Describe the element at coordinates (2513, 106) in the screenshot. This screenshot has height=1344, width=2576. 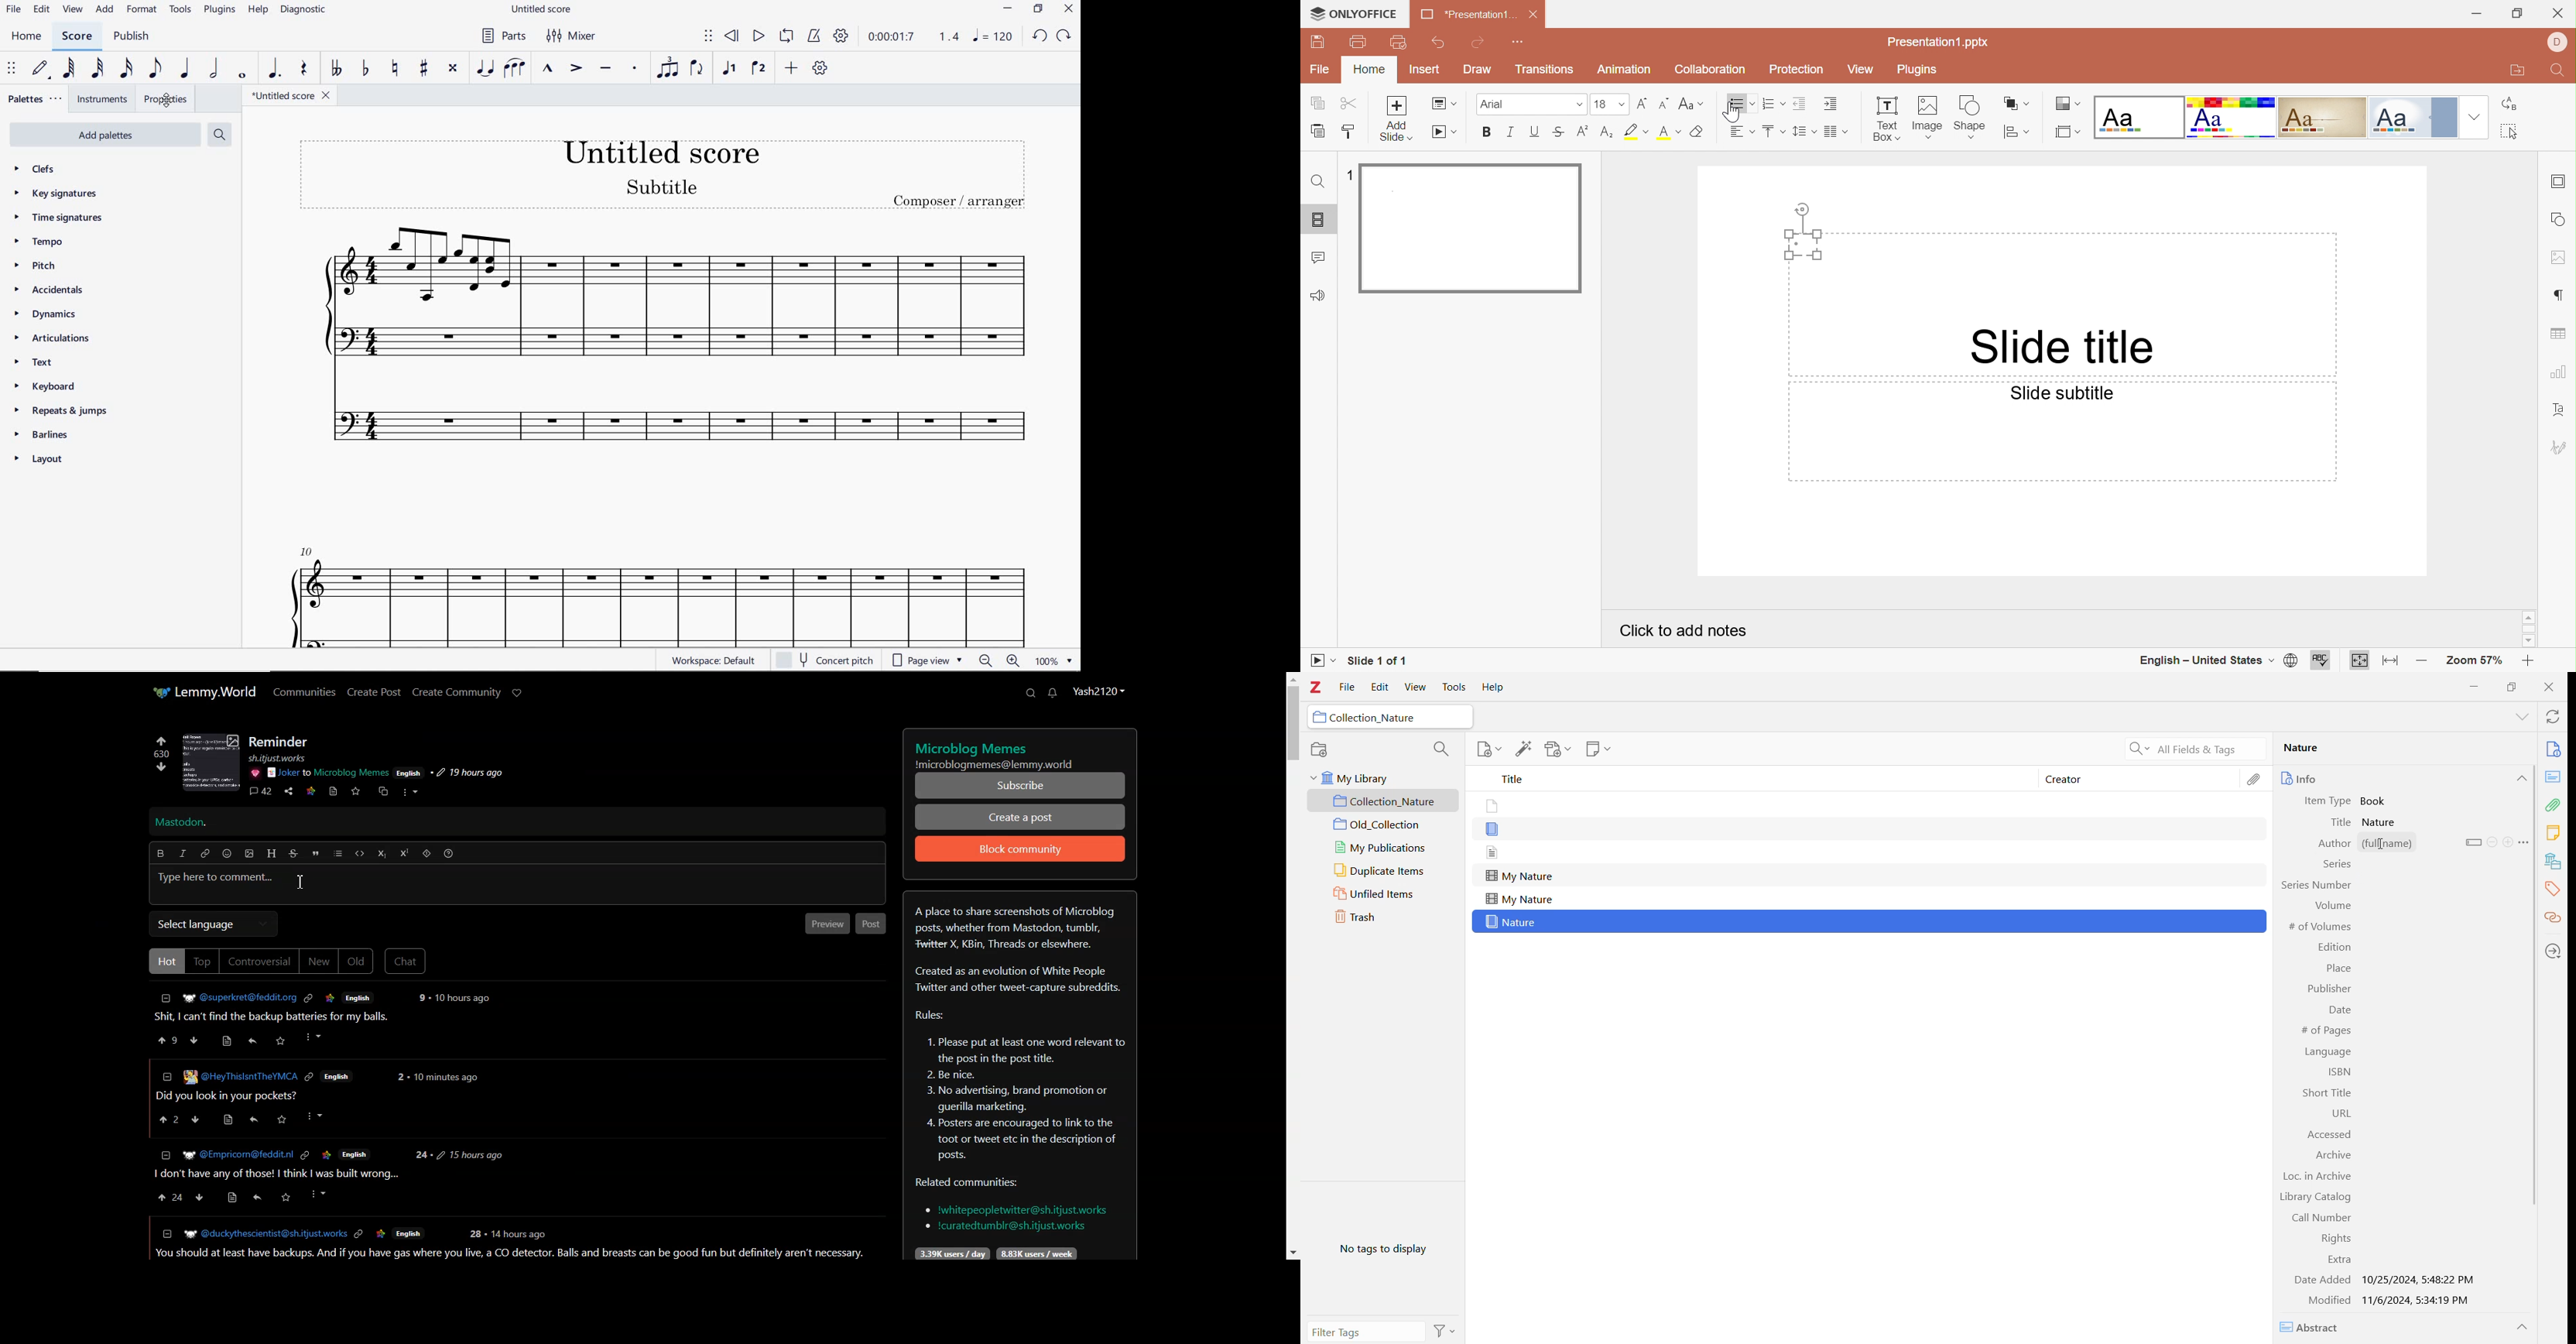
I see `Replace` at that location.